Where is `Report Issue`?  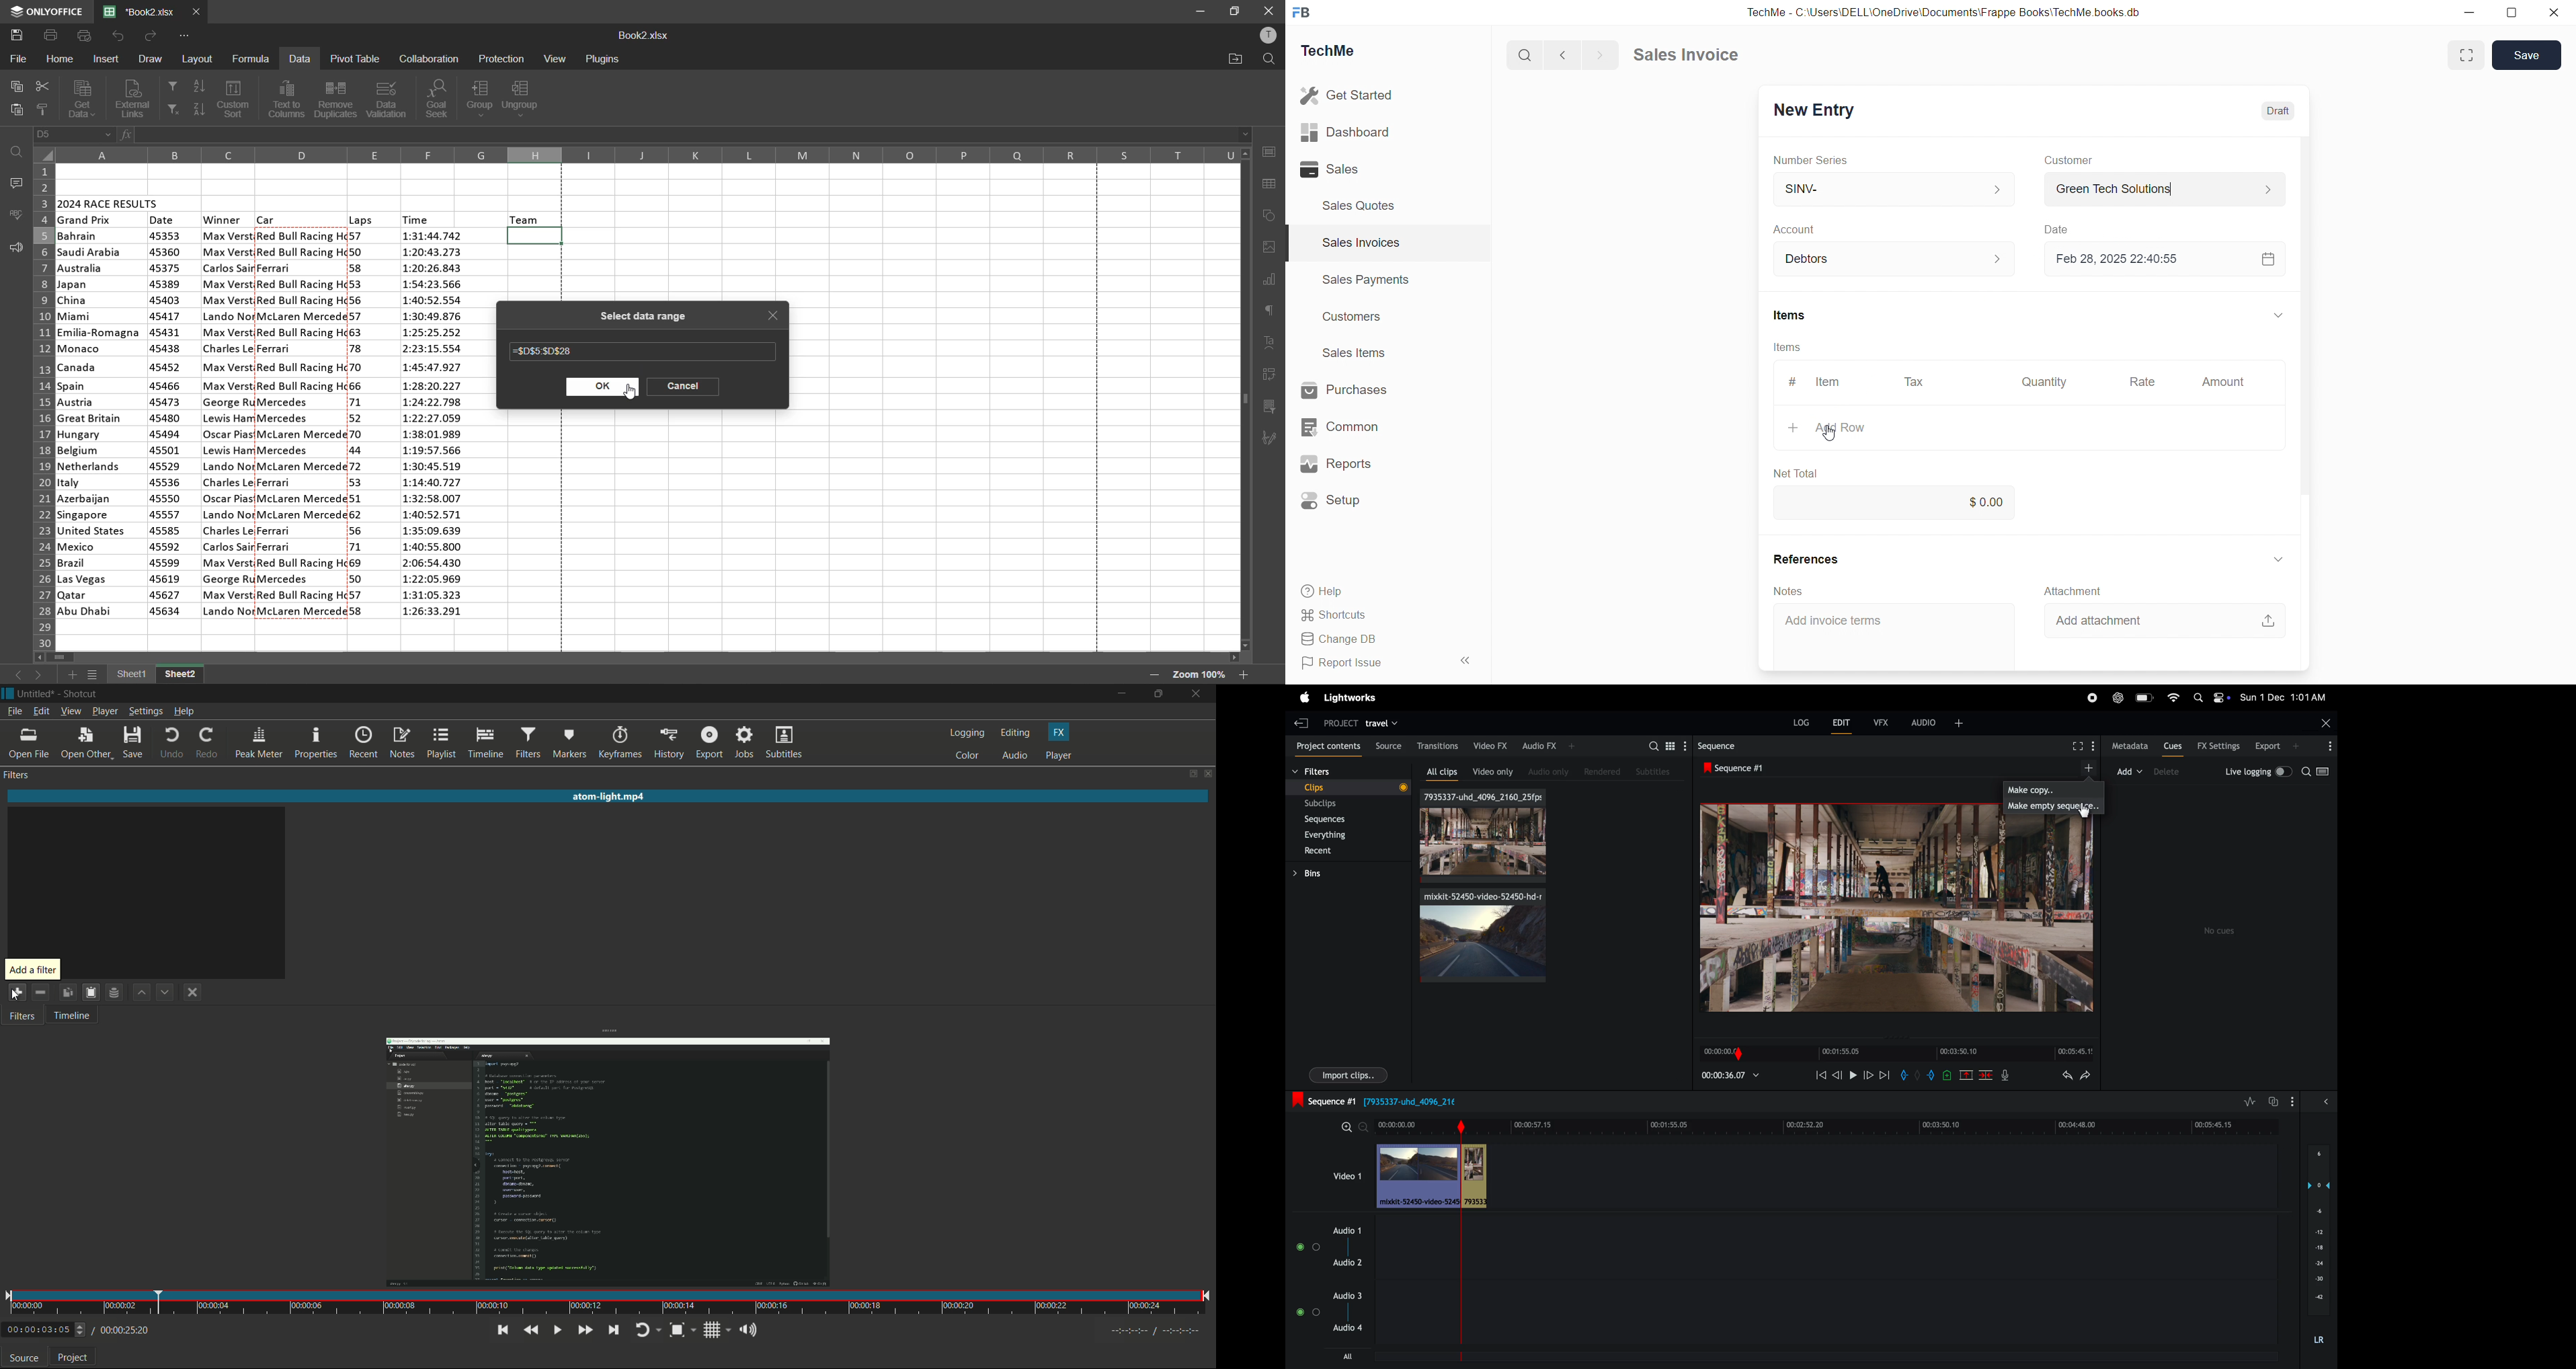 Report Issue is located at coordinates (1346, 661).